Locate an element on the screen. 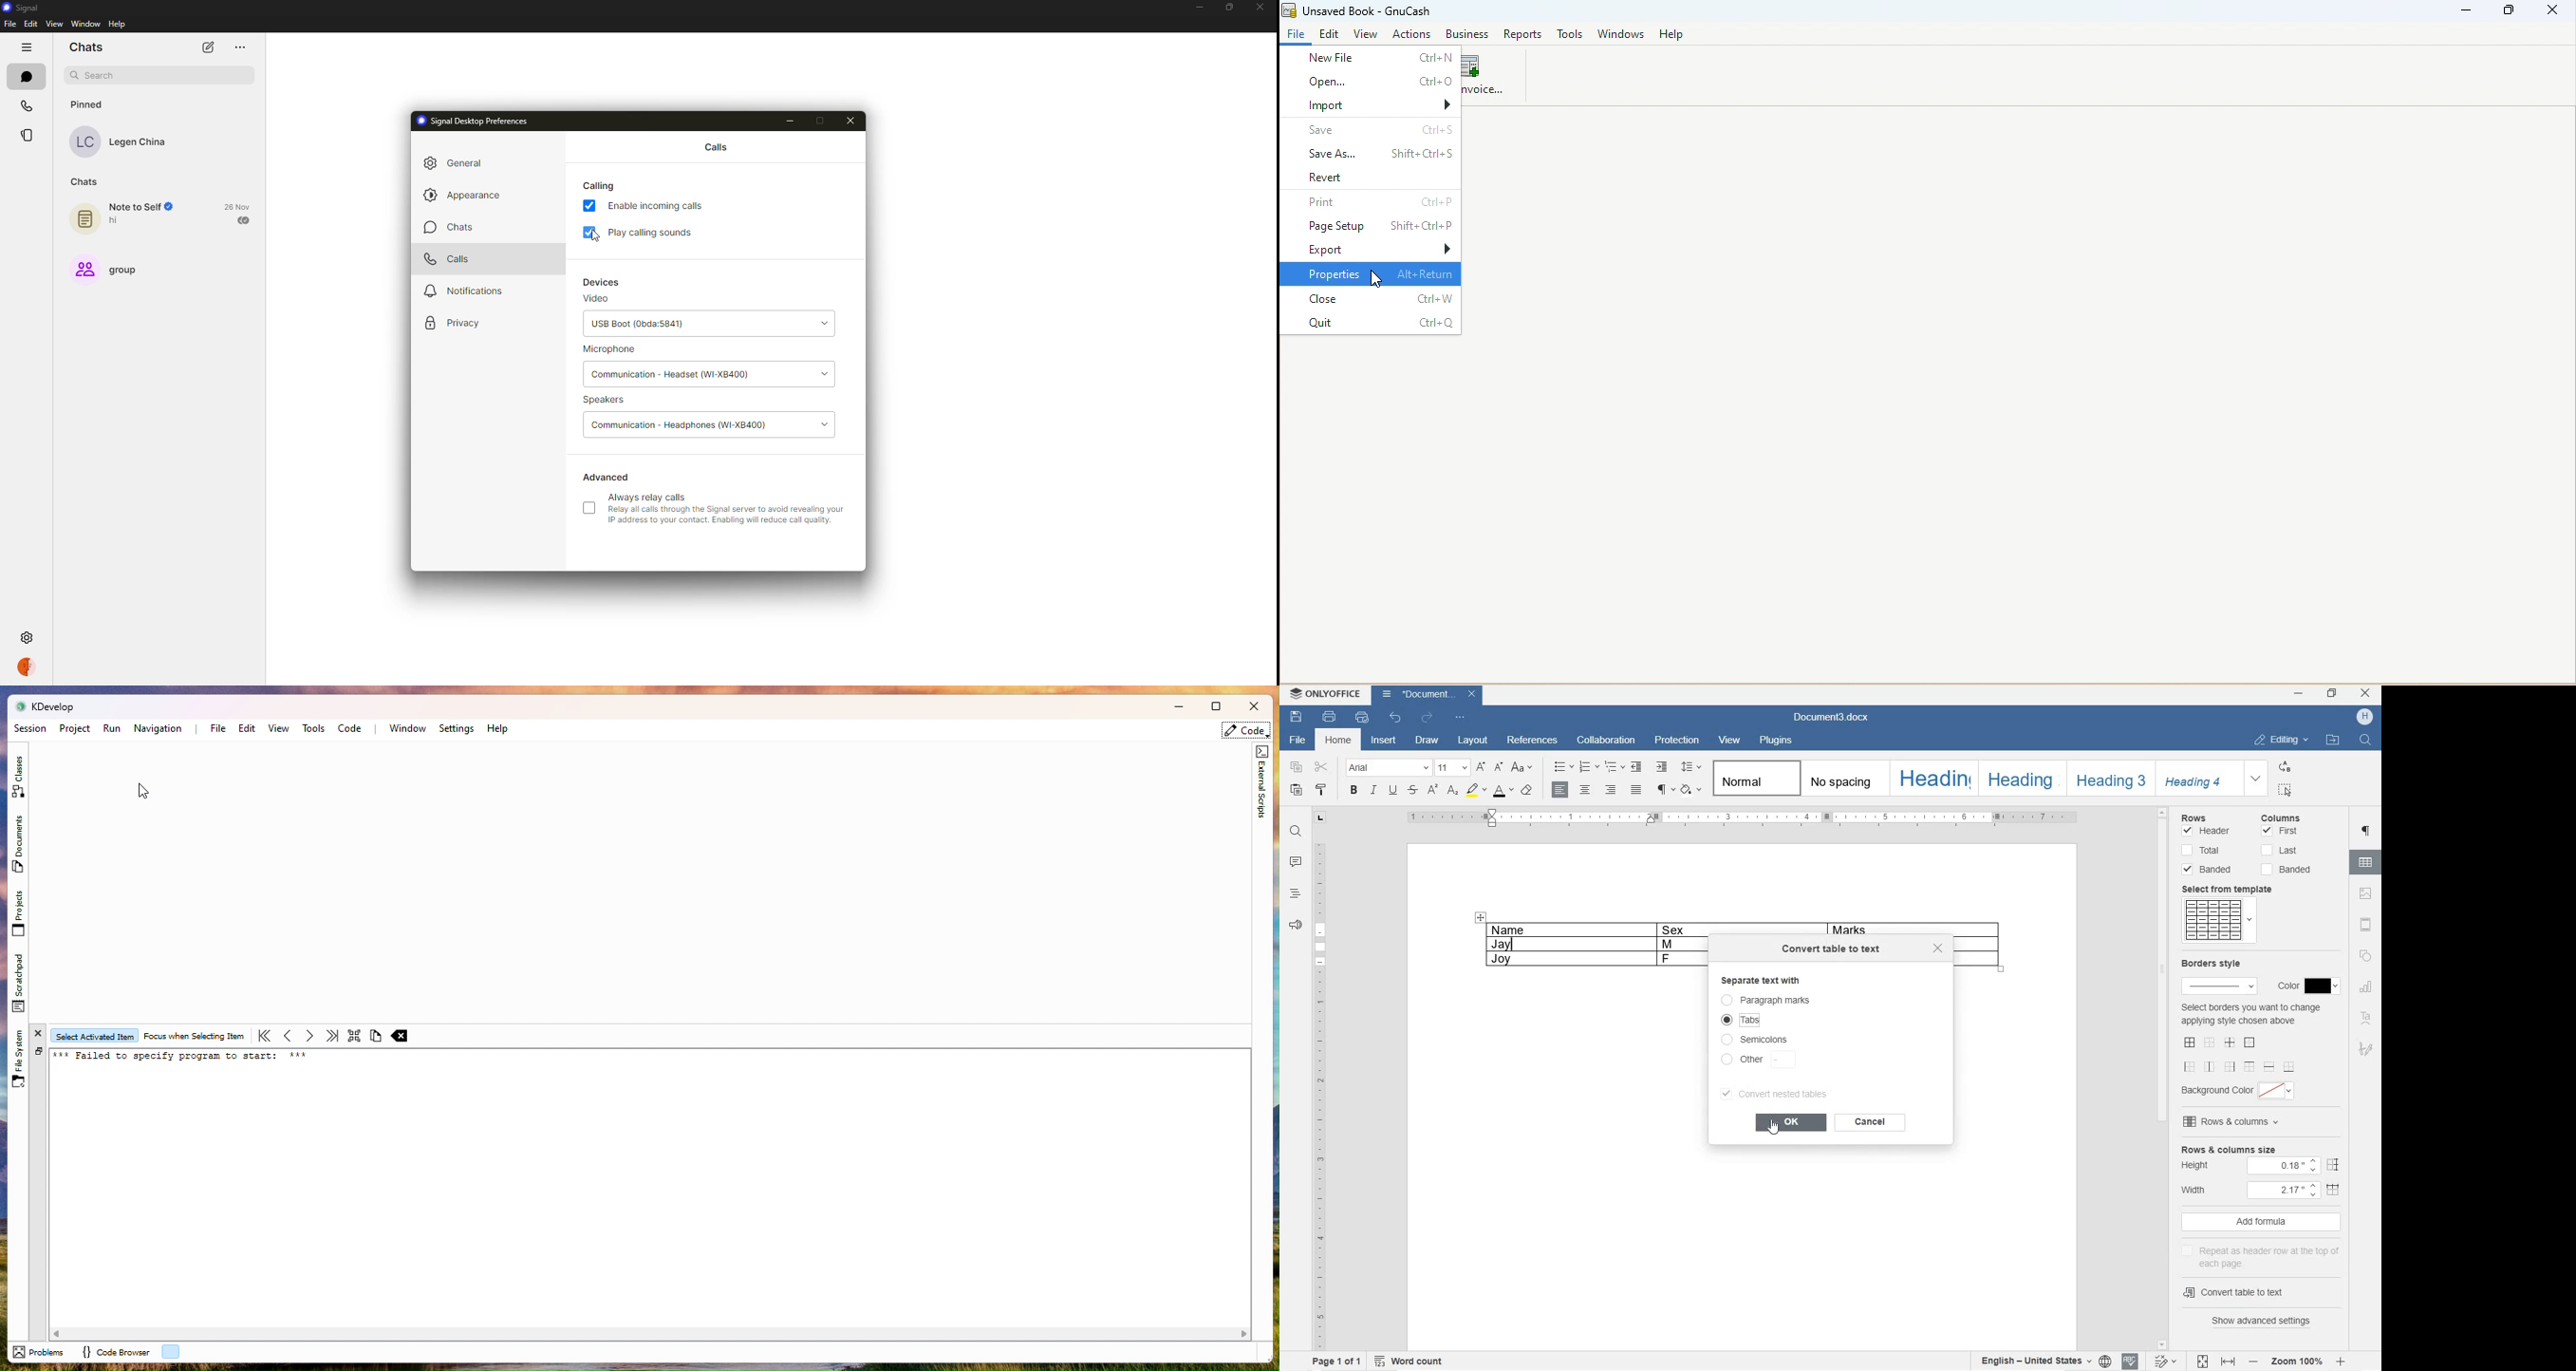 This screenshot has width=2576, height=1372. SAVE is located at coordinates (1297, 717).